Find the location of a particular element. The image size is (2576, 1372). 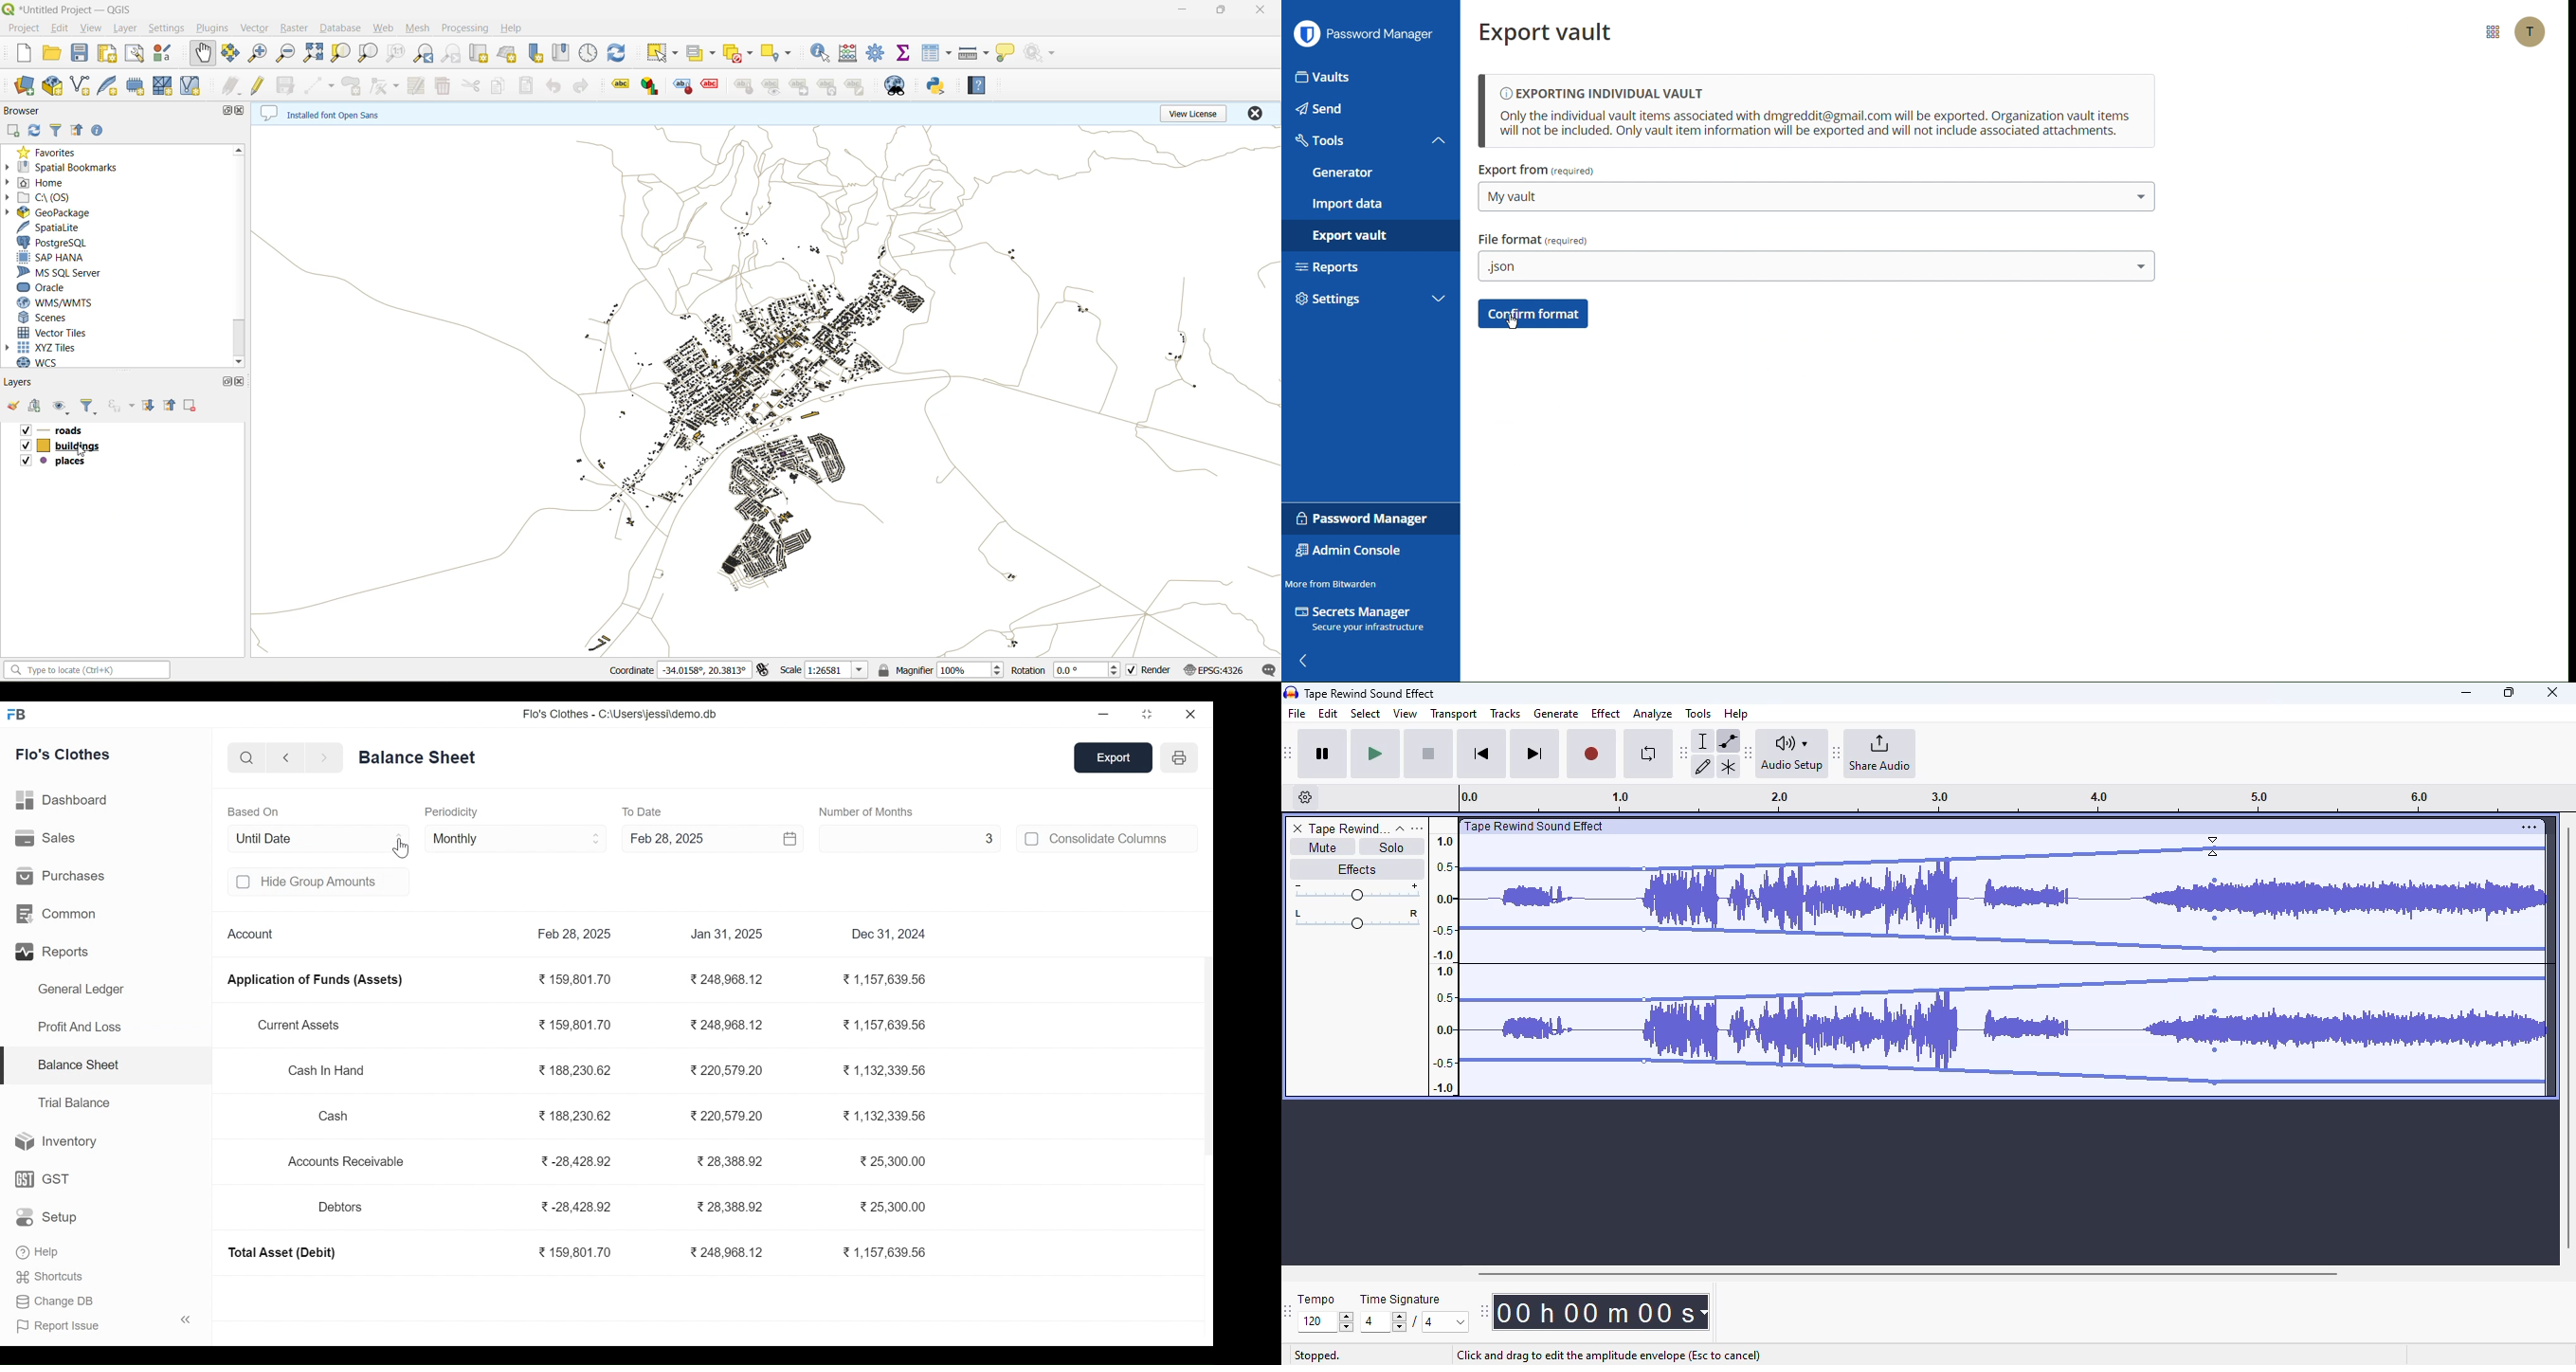

add is located at coordinates (11, 131).